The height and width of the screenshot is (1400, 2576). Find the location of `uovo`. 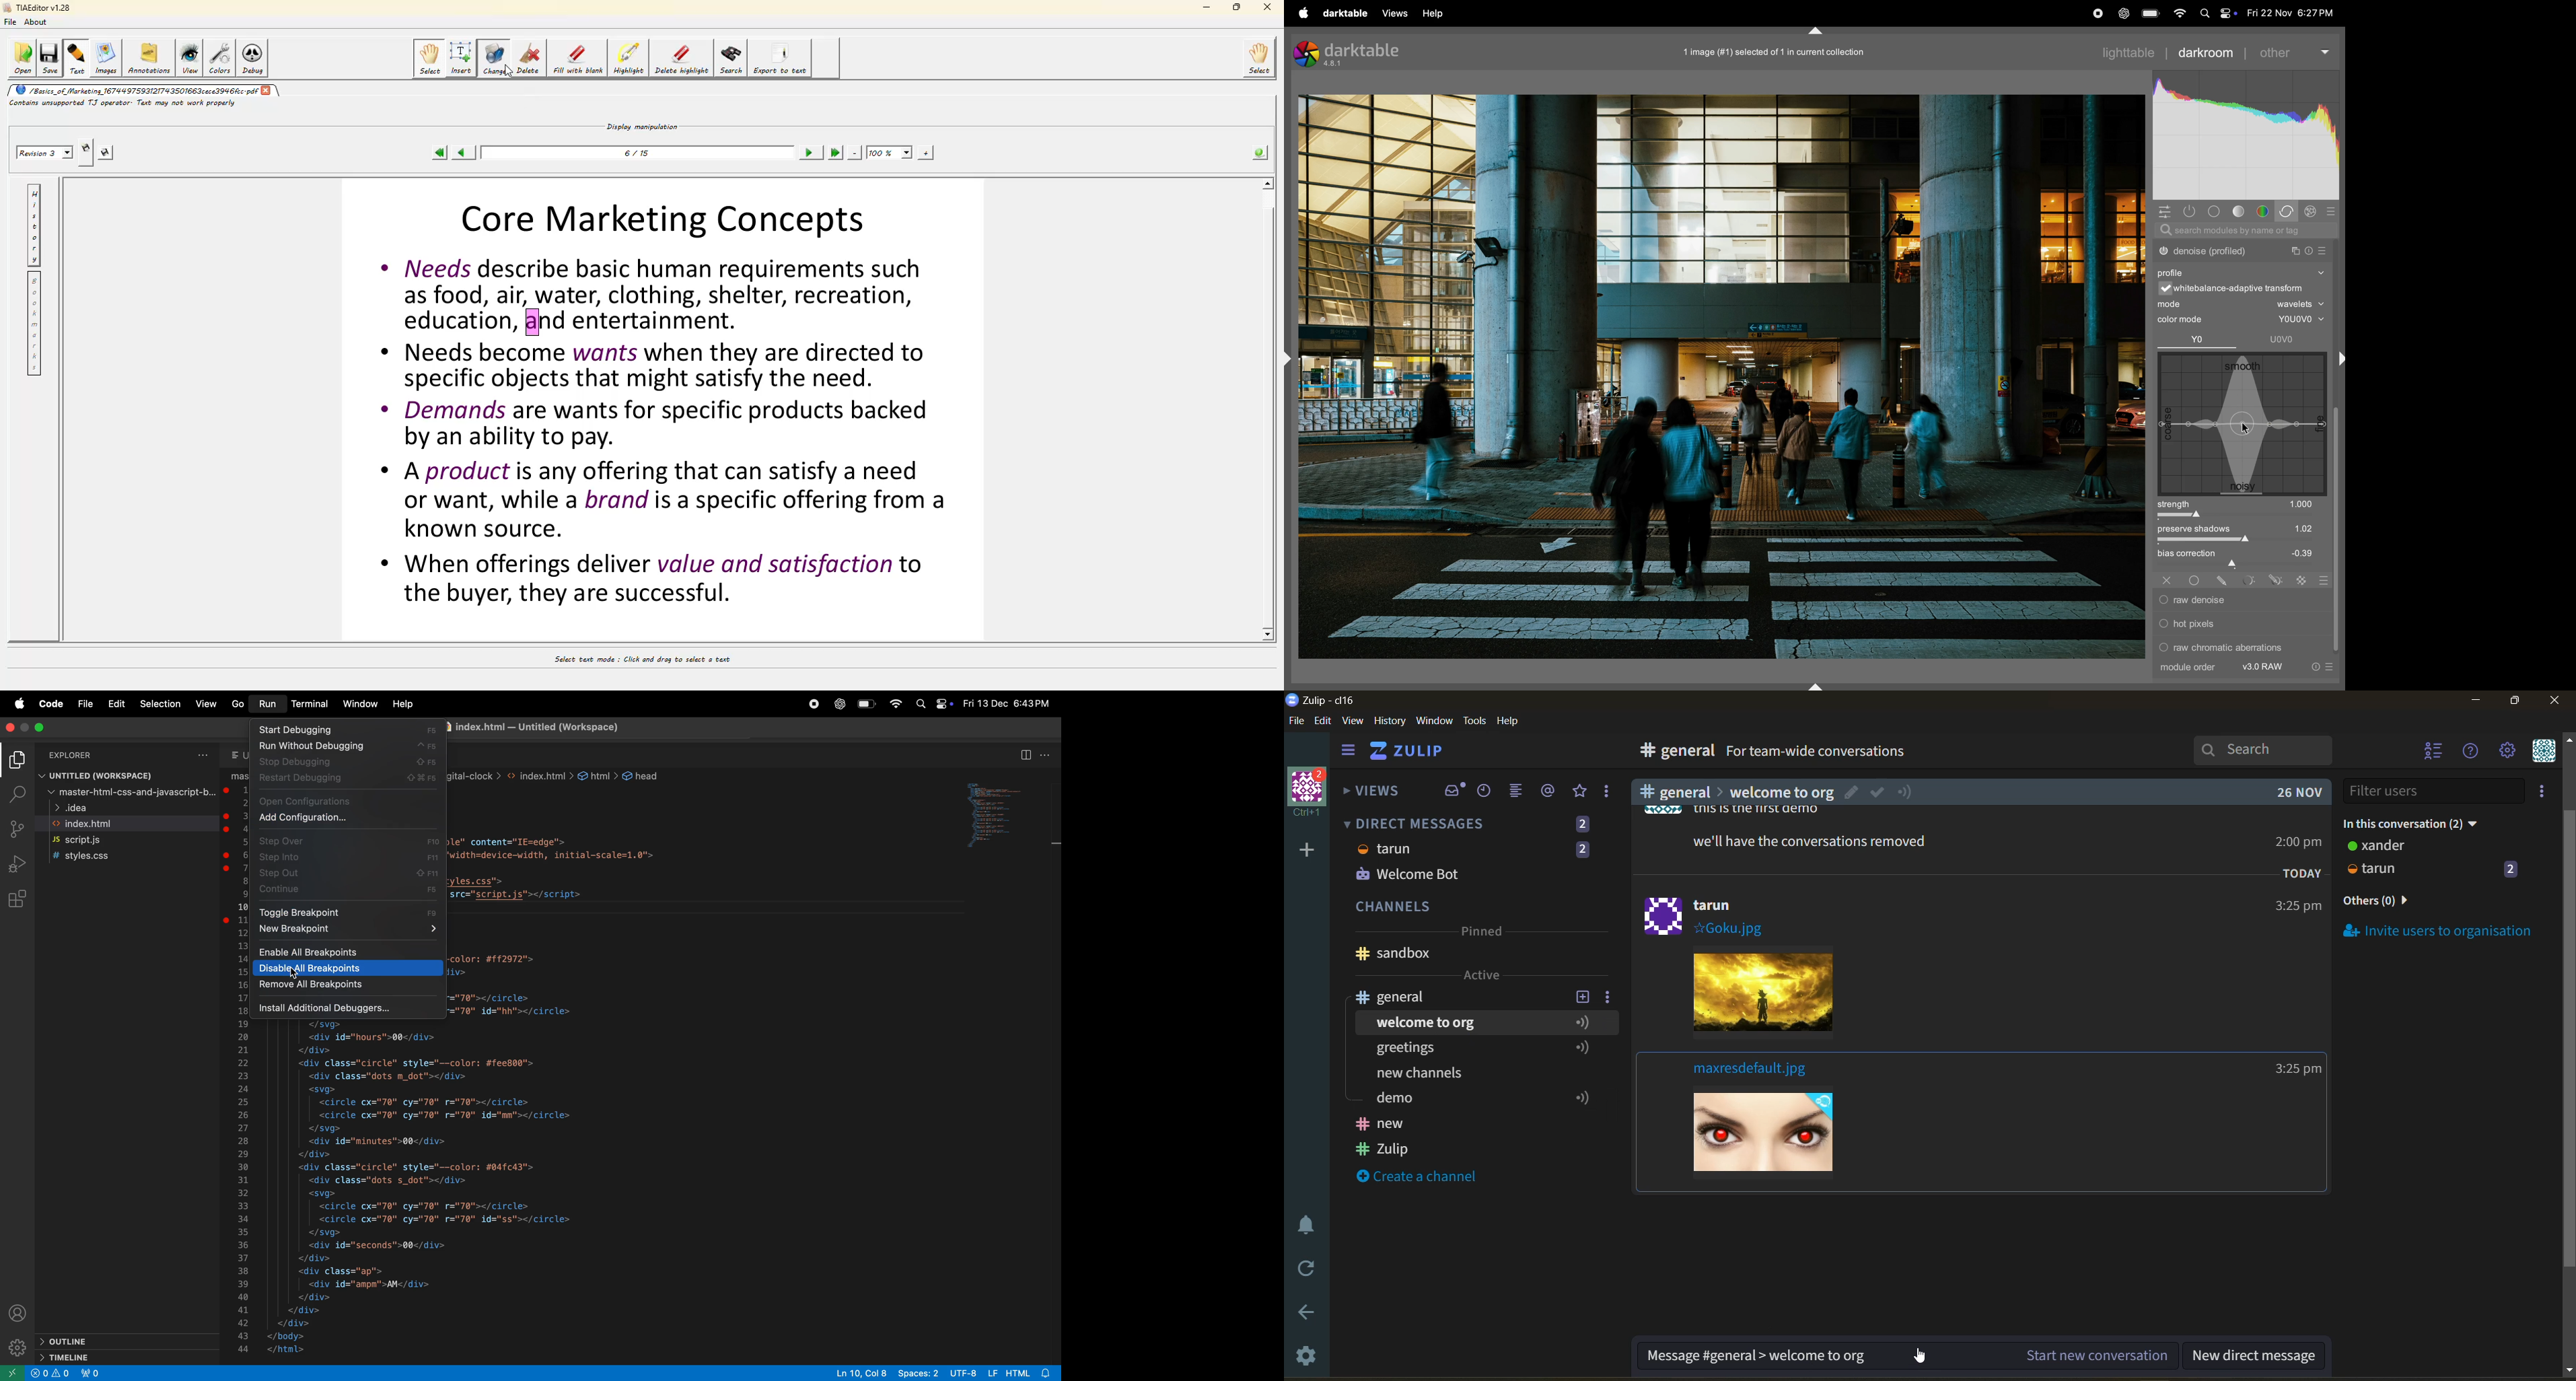

uovo is located at coordinates (2276, 340).